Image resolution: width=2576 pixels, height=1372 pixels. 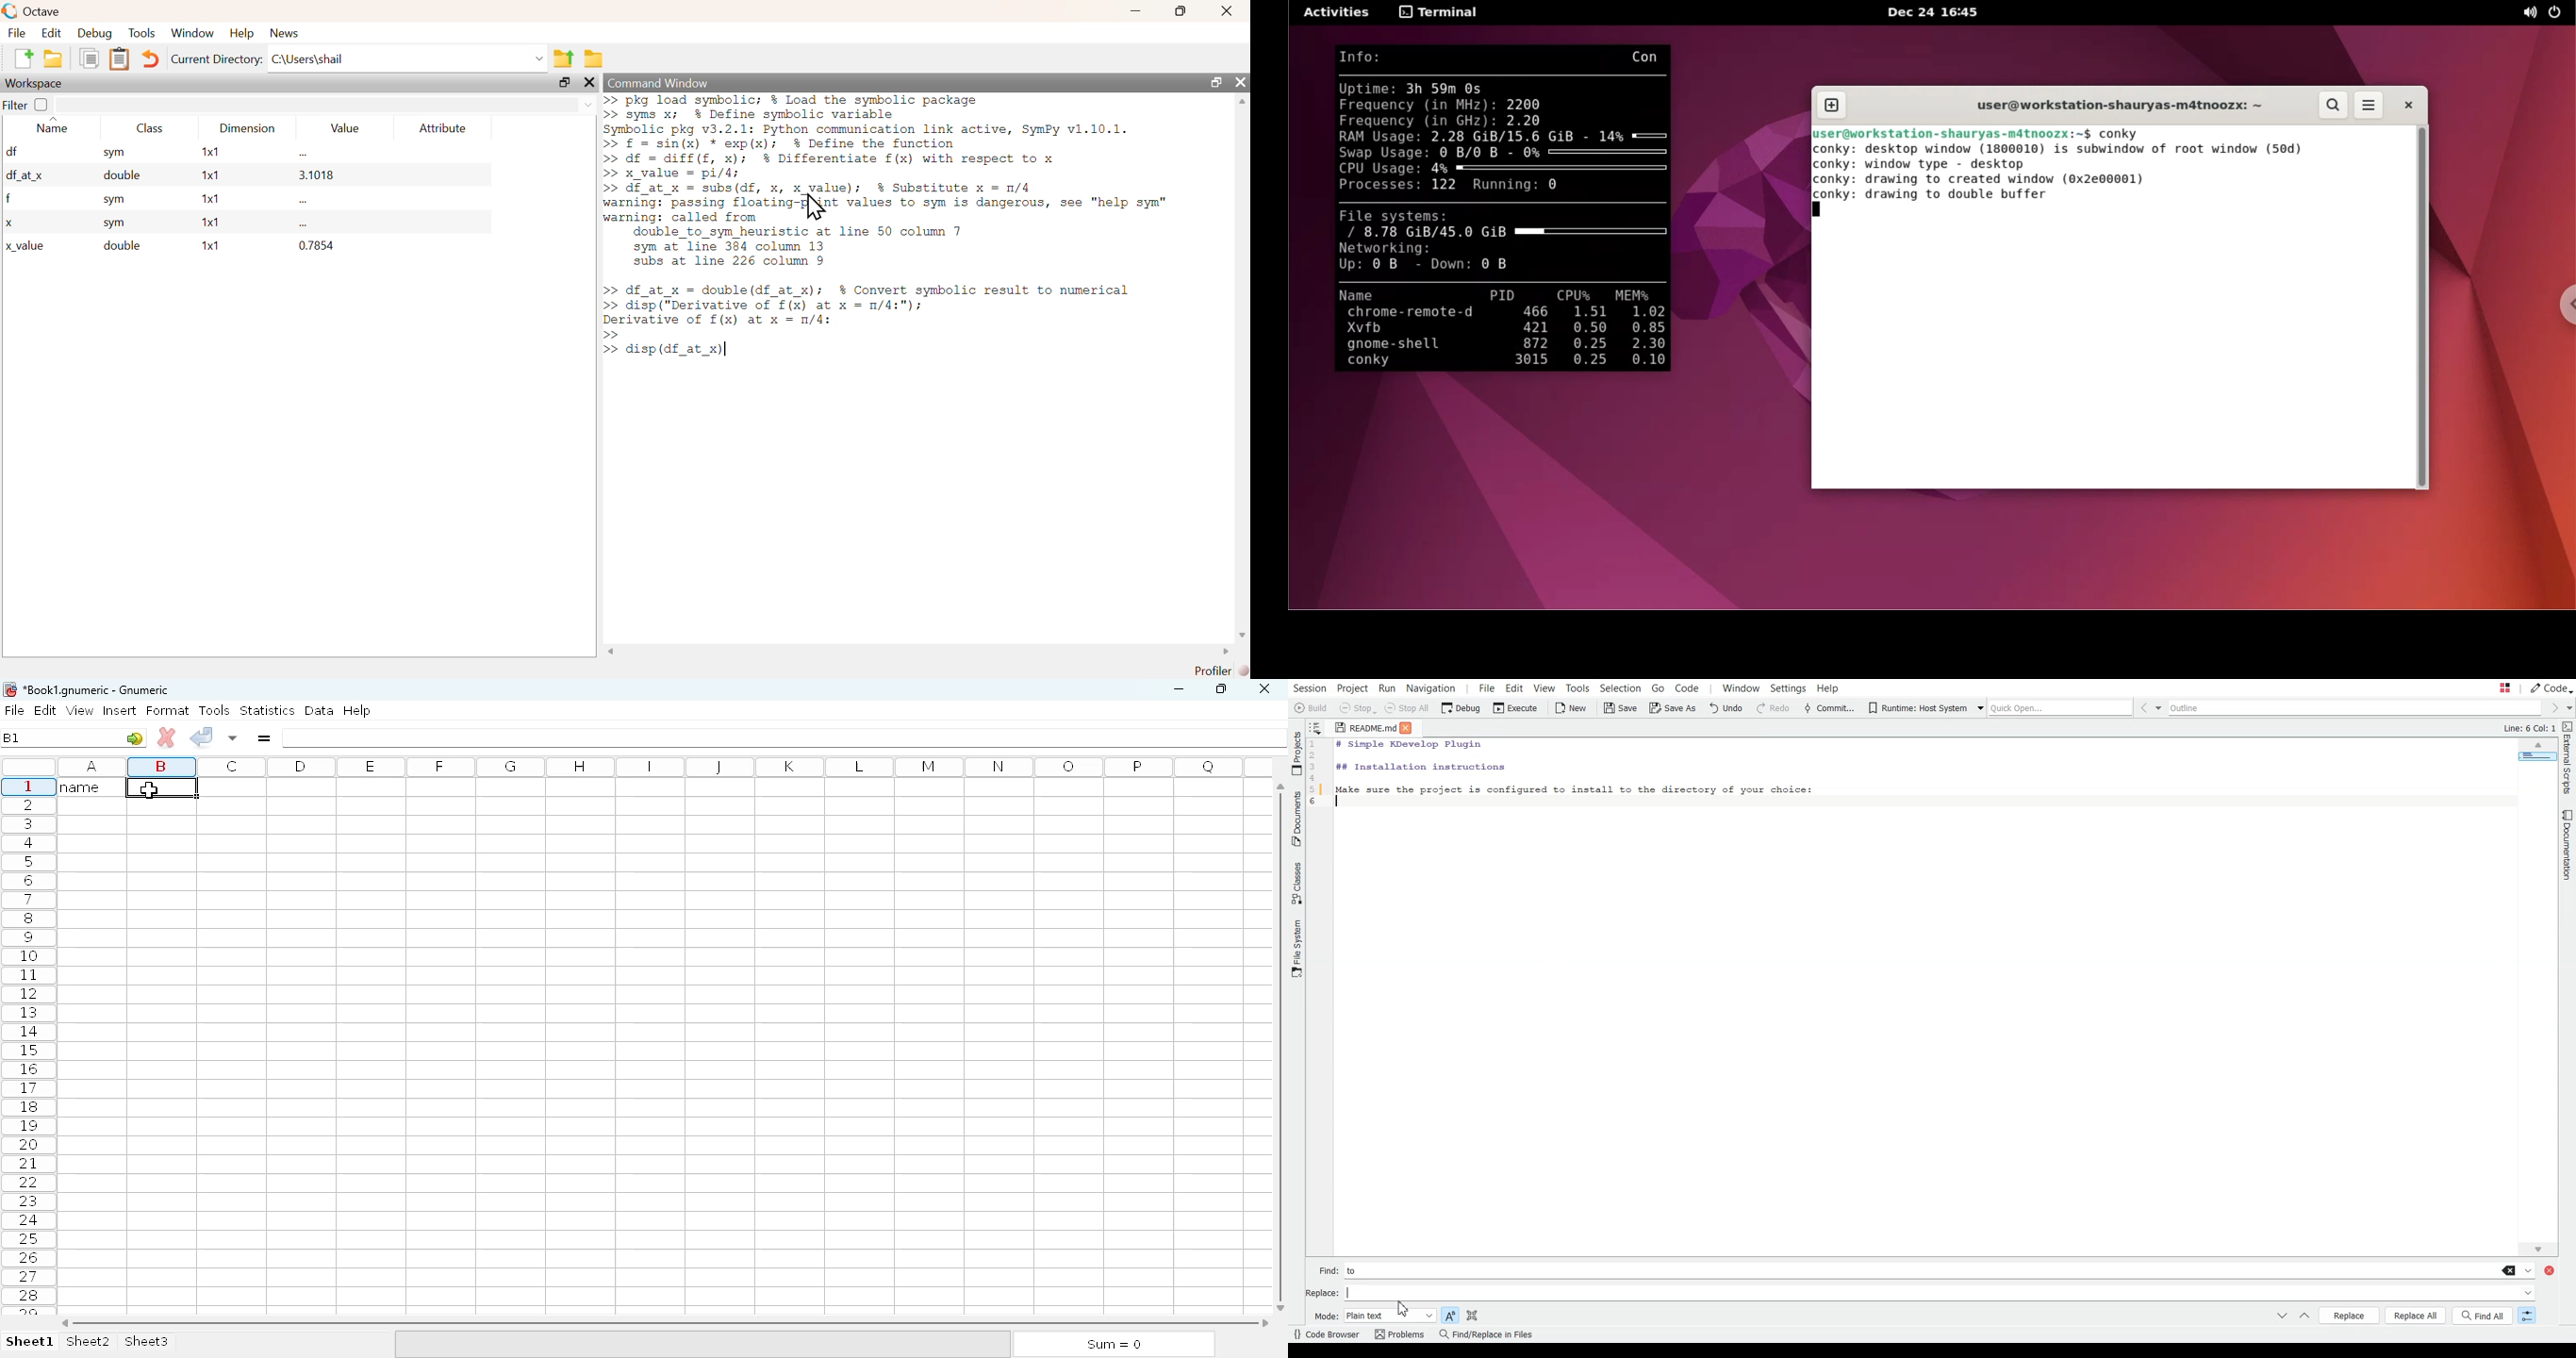 What do you see at coordinates (9, 199) in the screenshot?
I see `f` at bounding box center [9, 199].